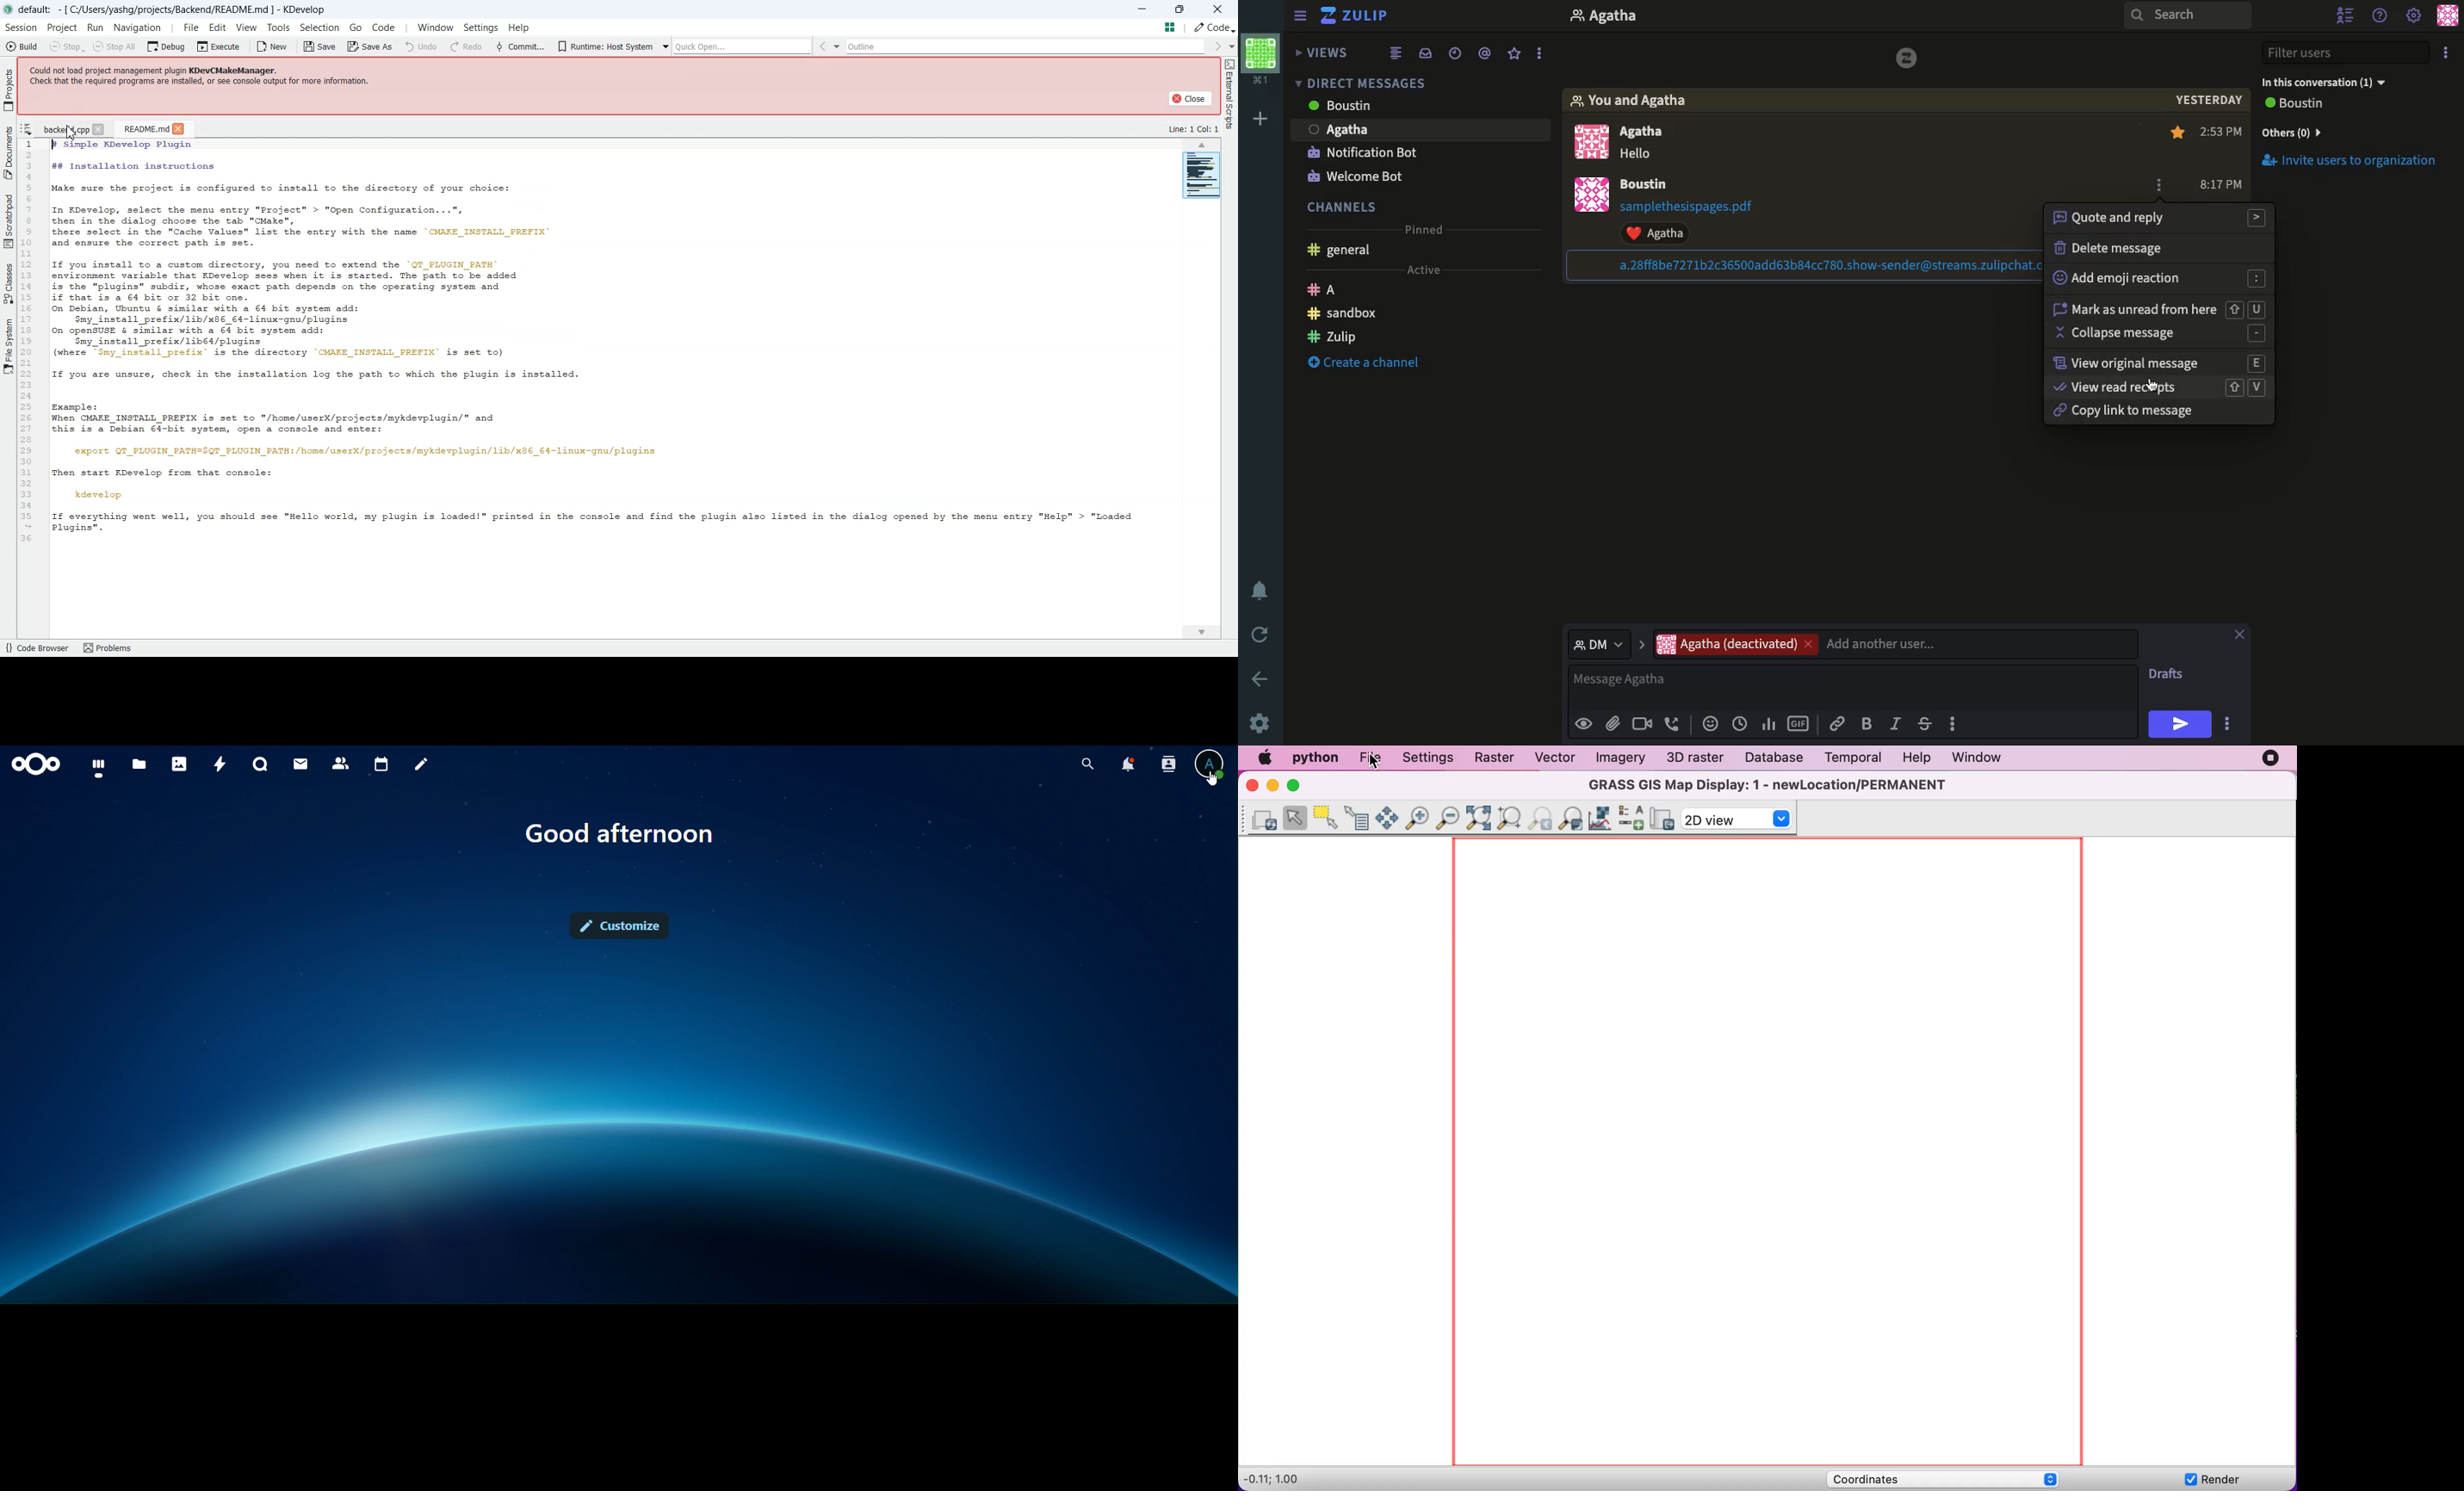 The width and height of the screenshot is (2464, 1512). What do you see at coordinates (1515, 55) in the screenshot?
I see `Favorite` at bounding box center [1515, 55].